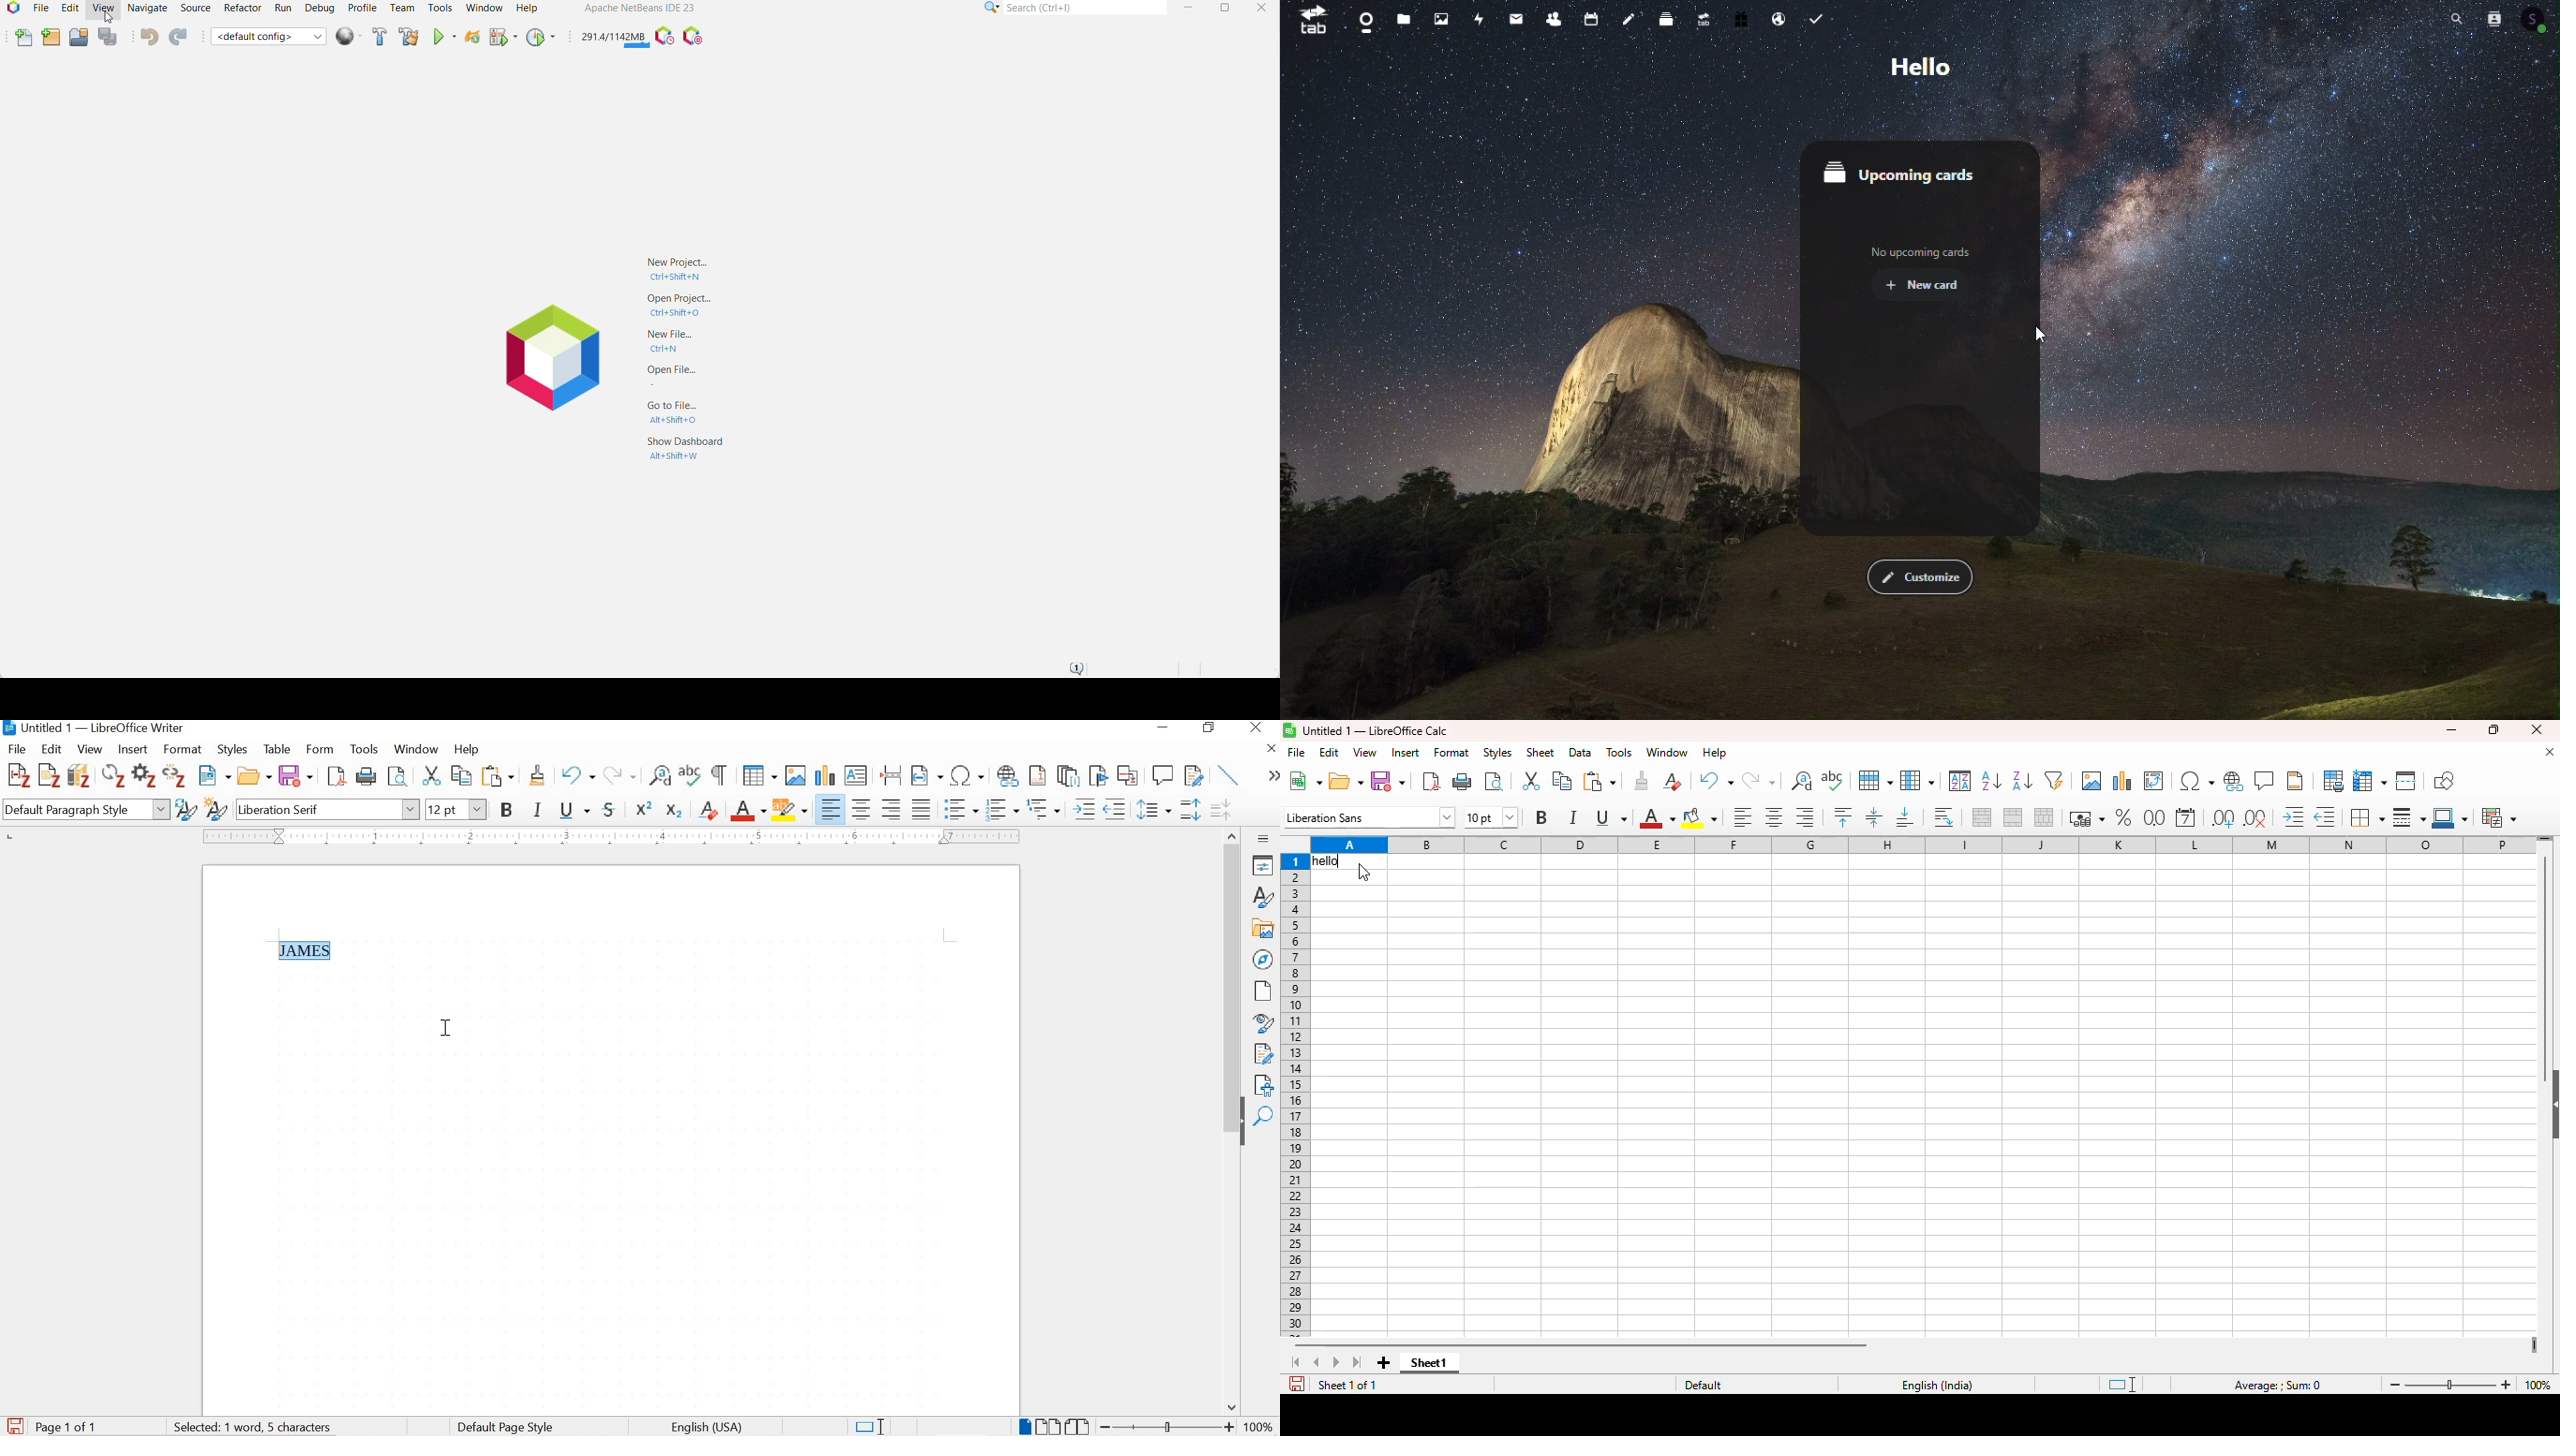  I want to click on Task , so click(1814, 15).